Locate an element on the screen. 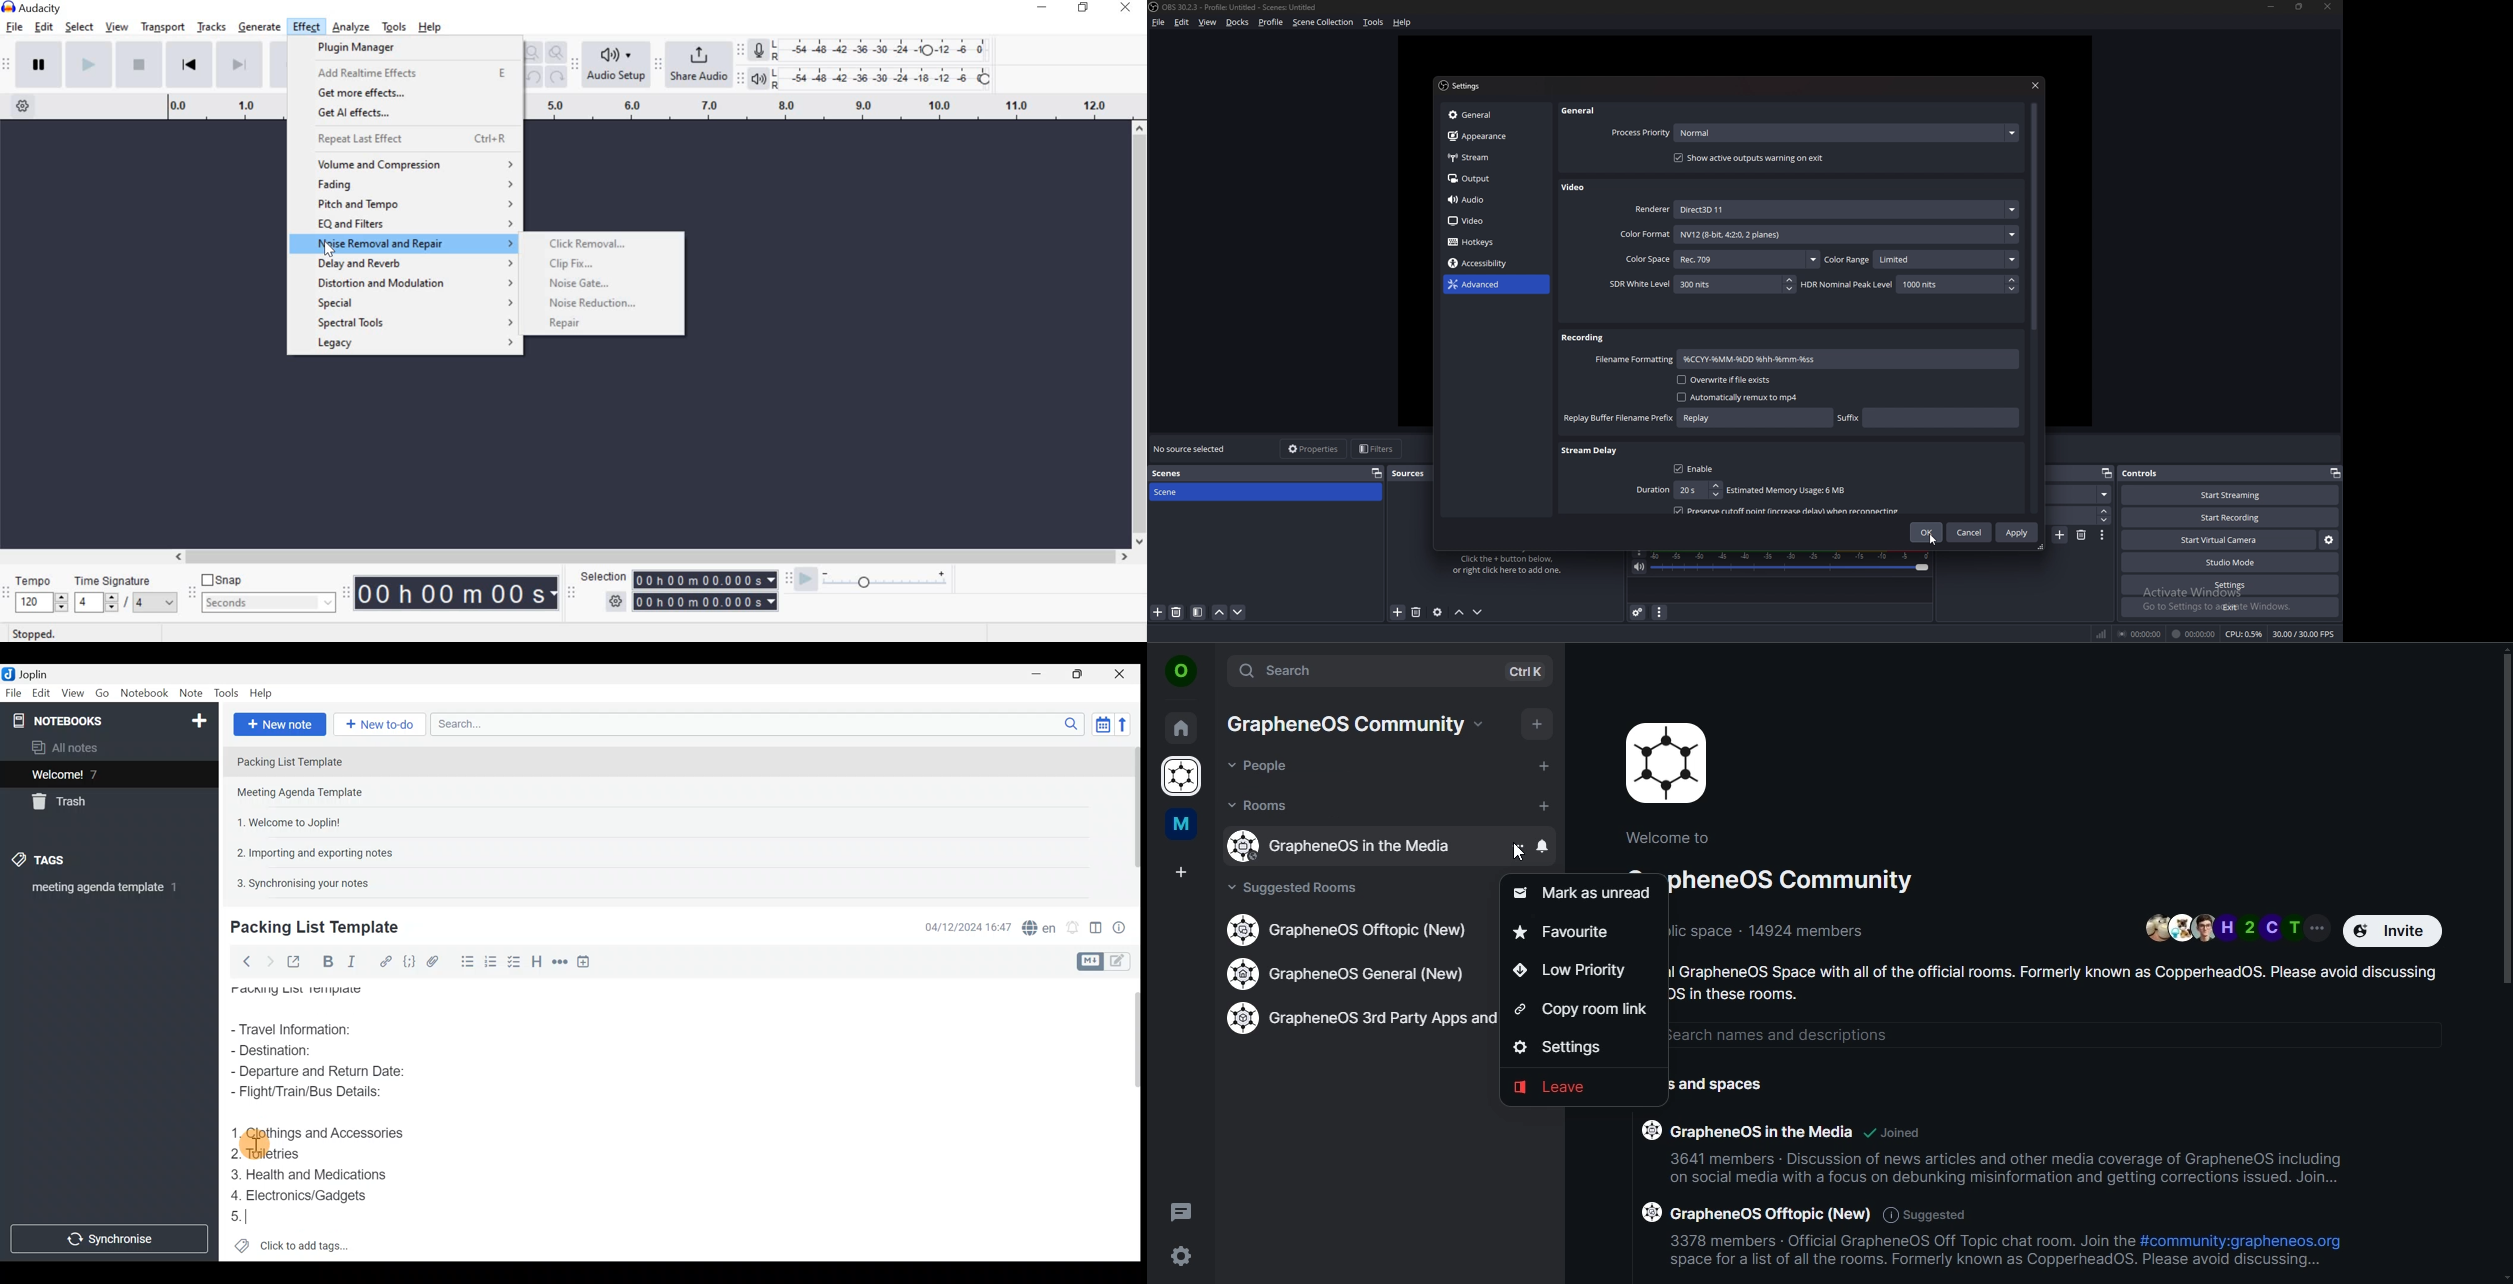 The height and width of the screenshot is (1288, 2520). tempo is located at coordinates (41, 594).